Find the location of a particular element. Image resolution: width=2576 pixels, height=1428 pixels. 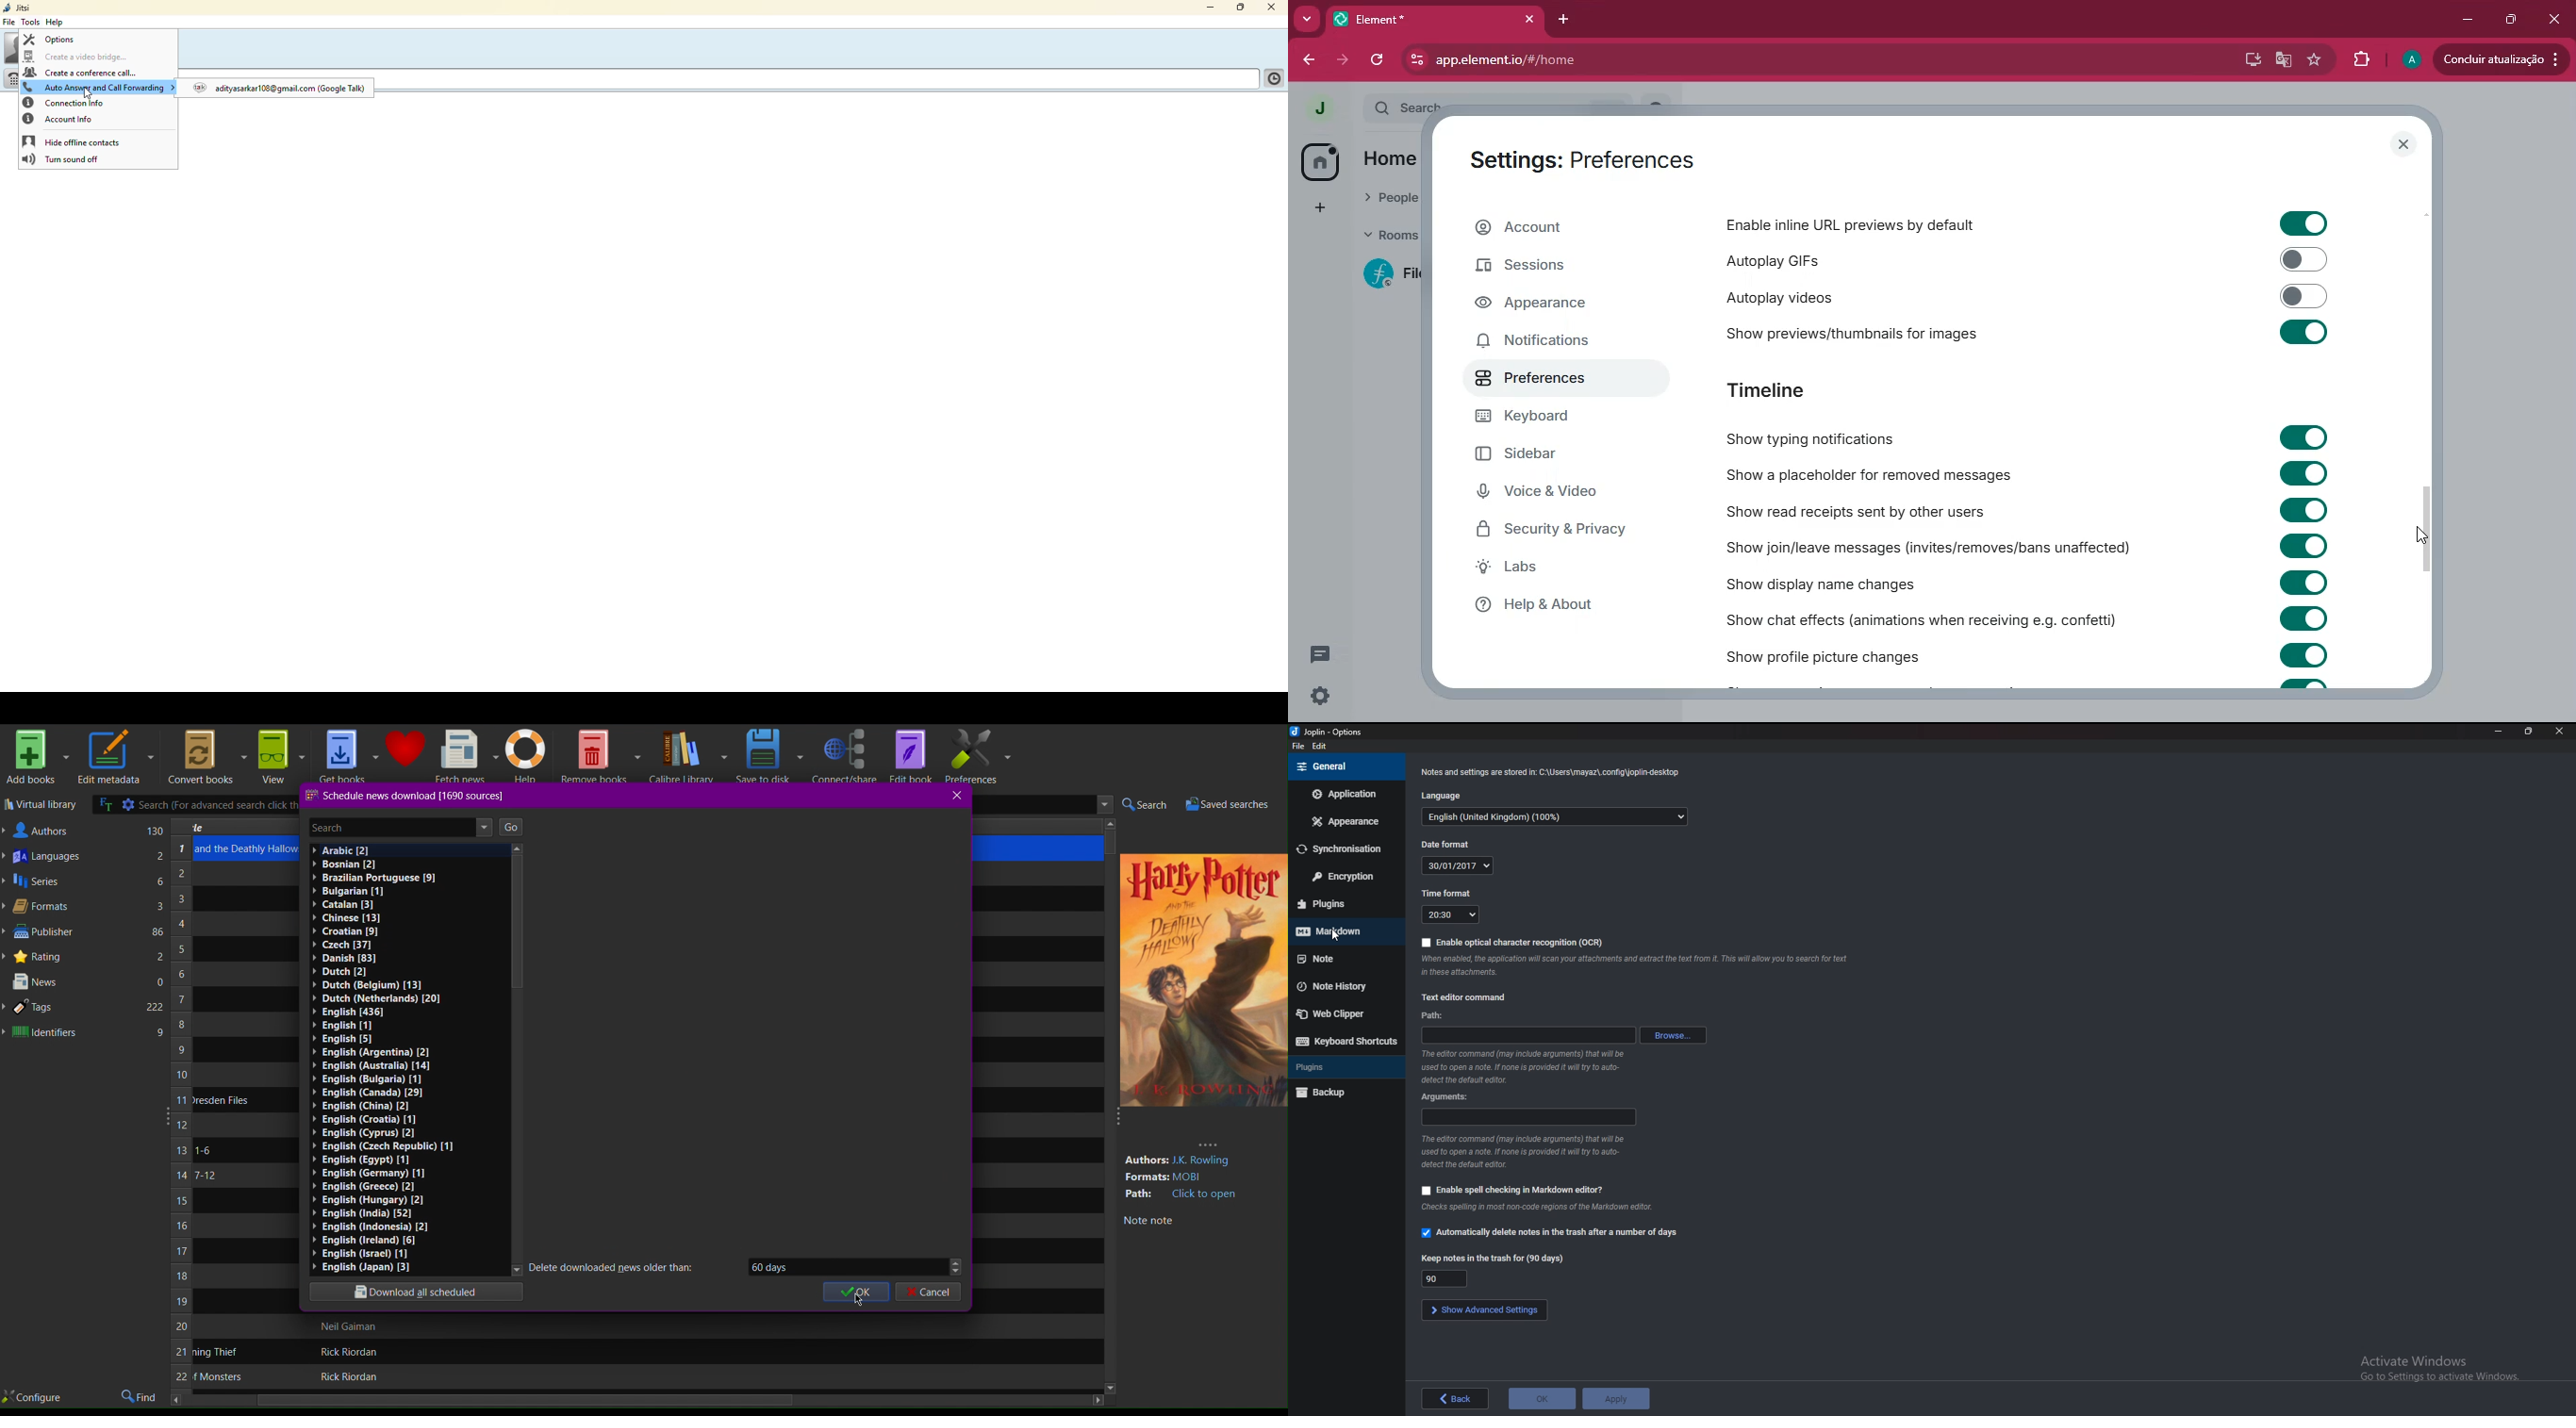

Arguments is located at coordinates (1529, 1116).